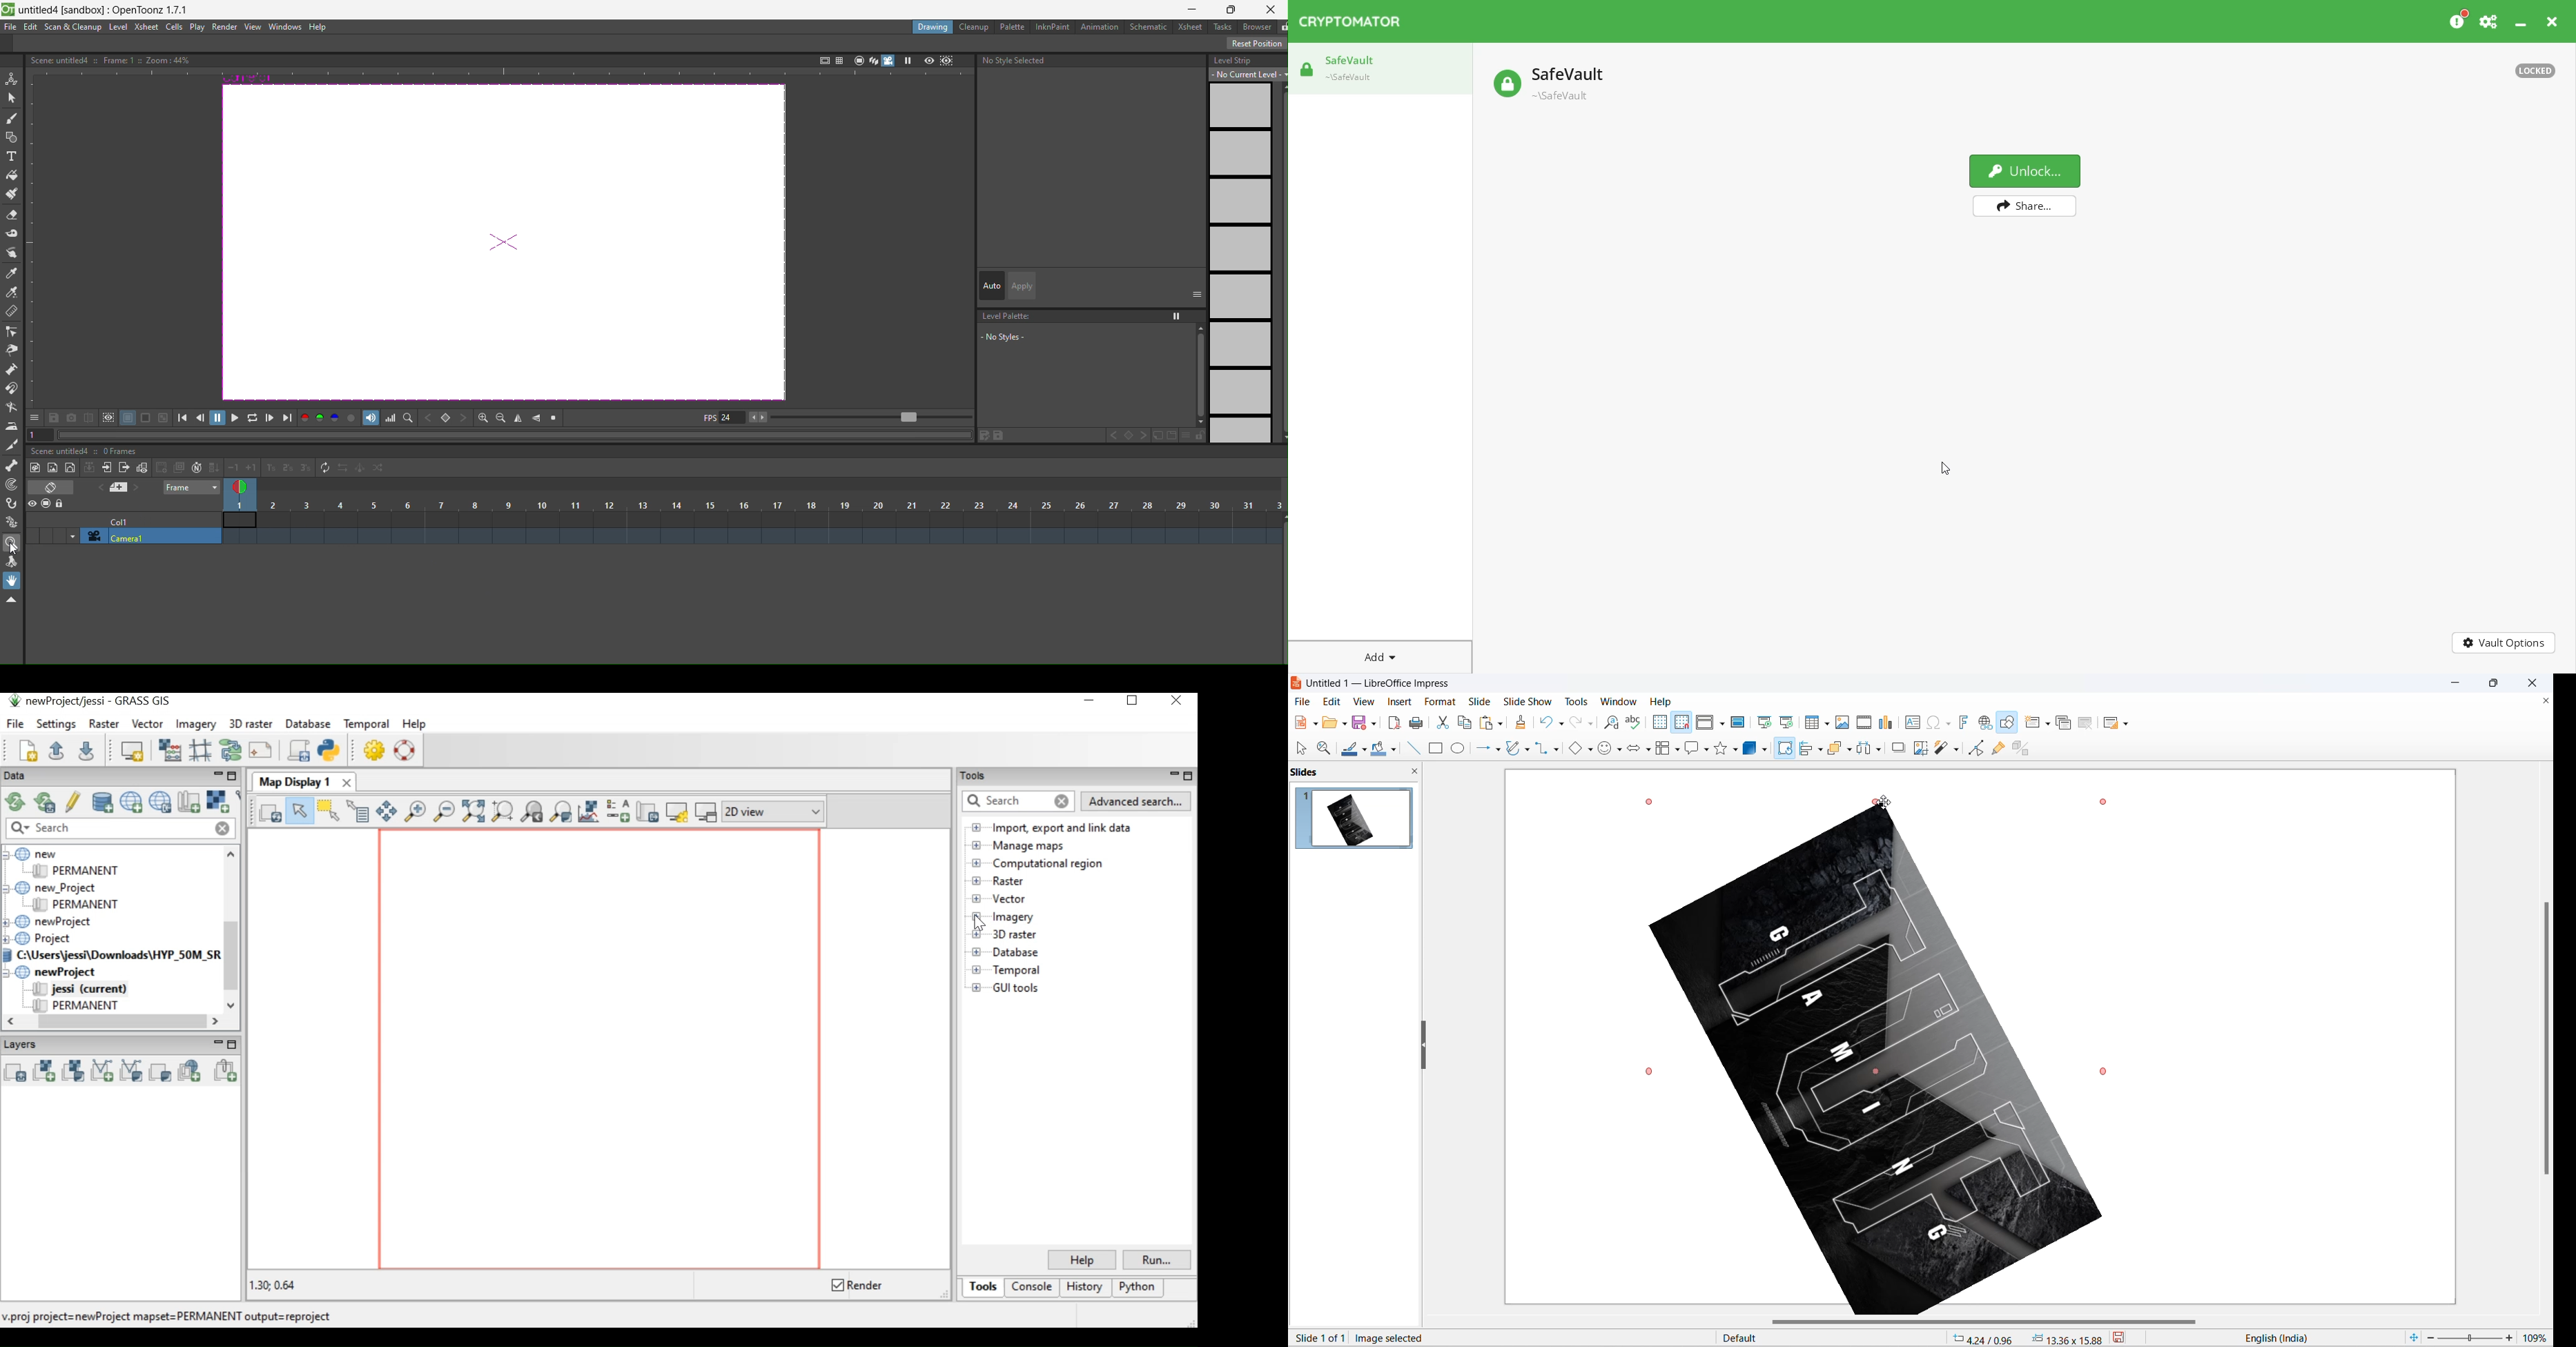 The width and height of the screenshot is (2576, 1372). I want to click on text language, so click(2309, 1338).